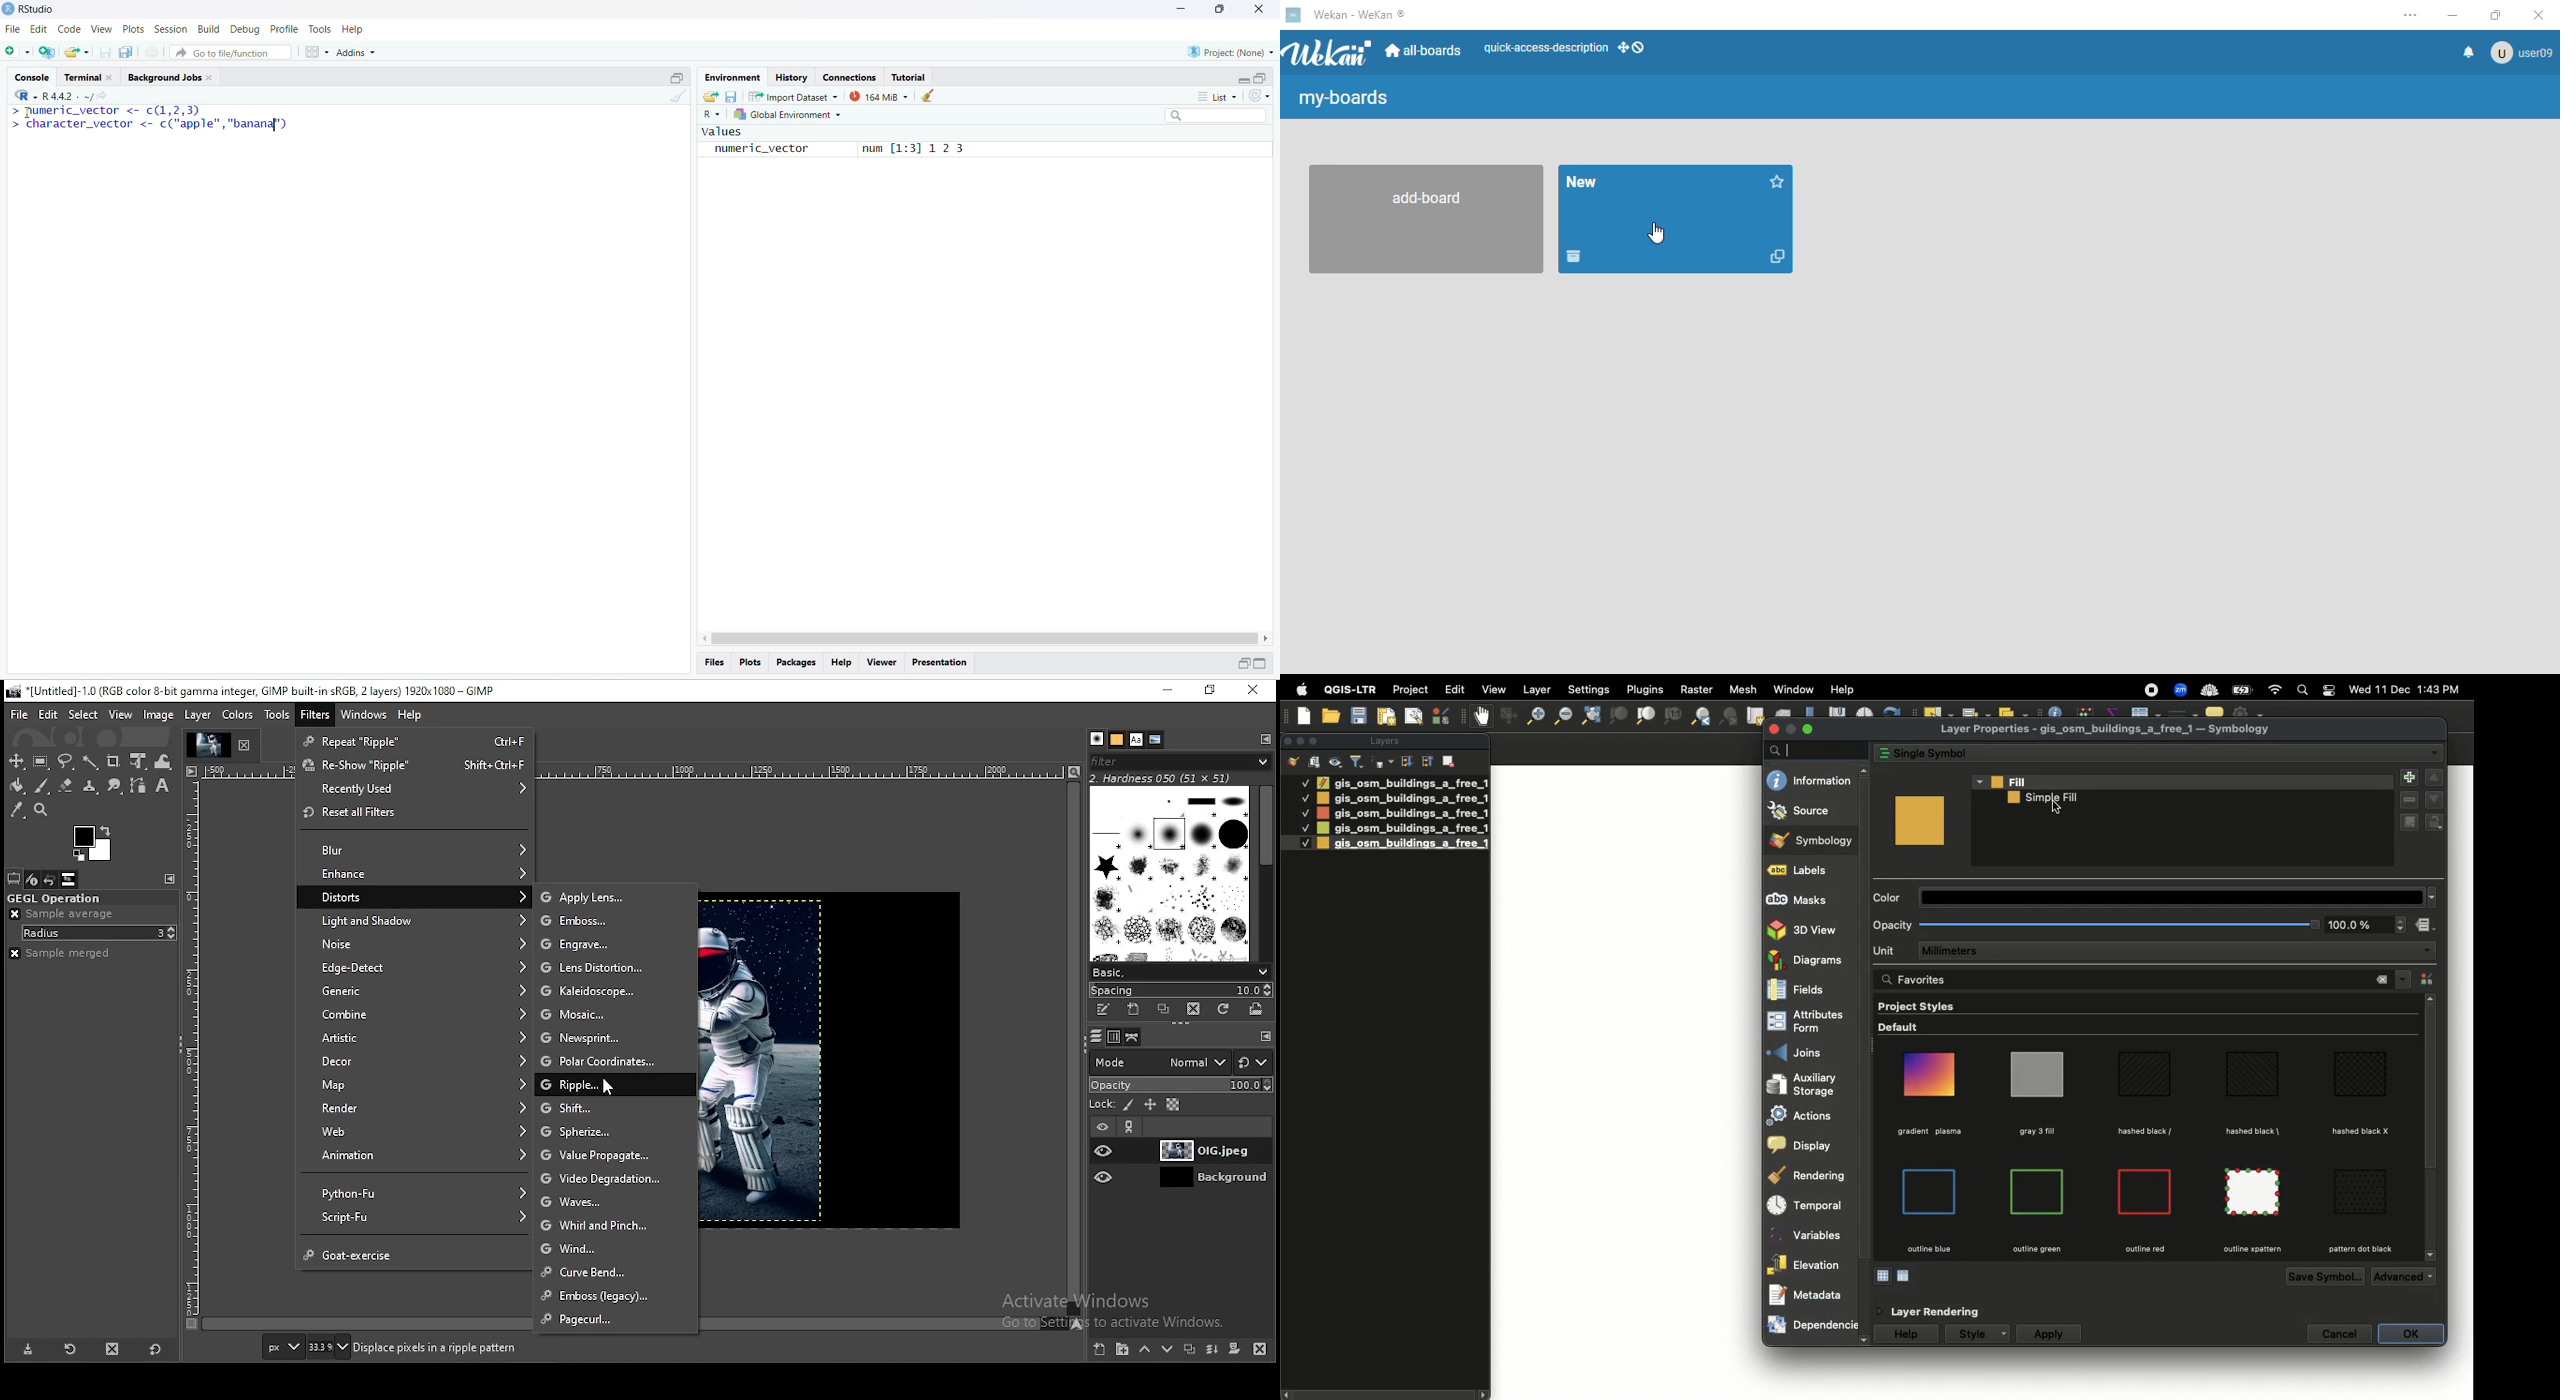  What do you see at coordinates (105, 53) in the screenshot?
I see `save current document` at bounding box center [105, 53].